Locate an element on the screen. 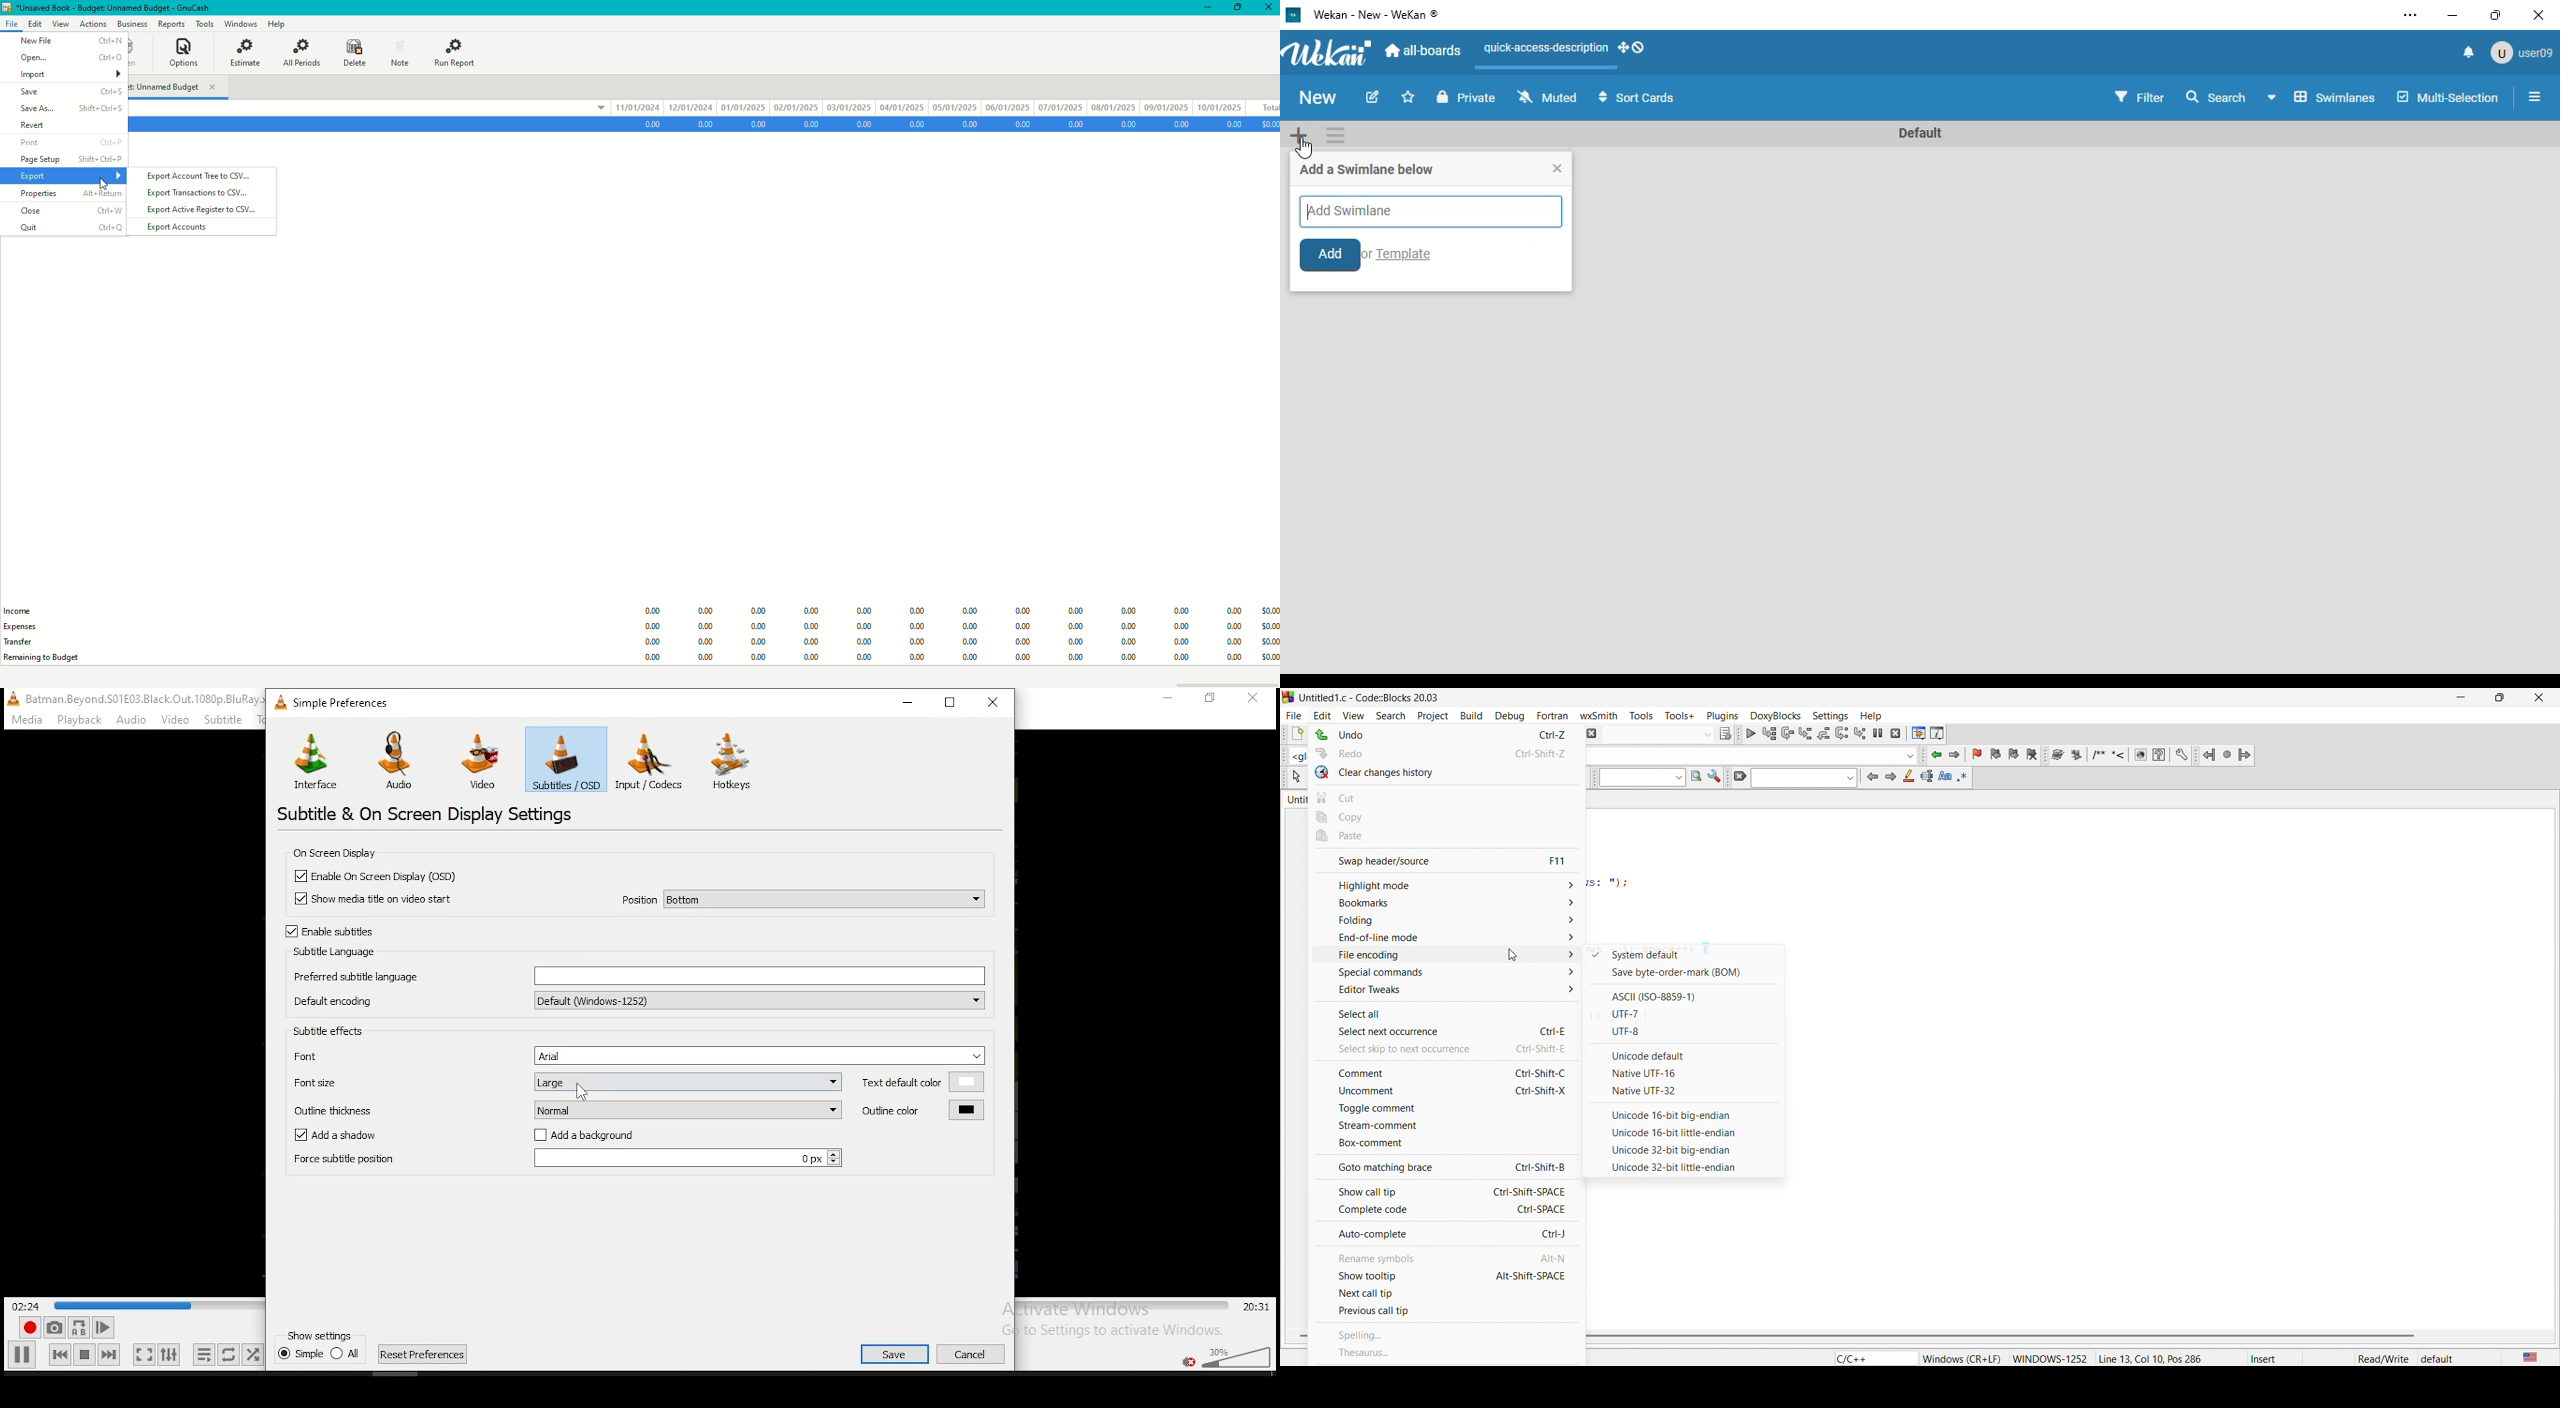 This screenshot has width=2576, height=1428. function name is located at coordinates (1755, 756).